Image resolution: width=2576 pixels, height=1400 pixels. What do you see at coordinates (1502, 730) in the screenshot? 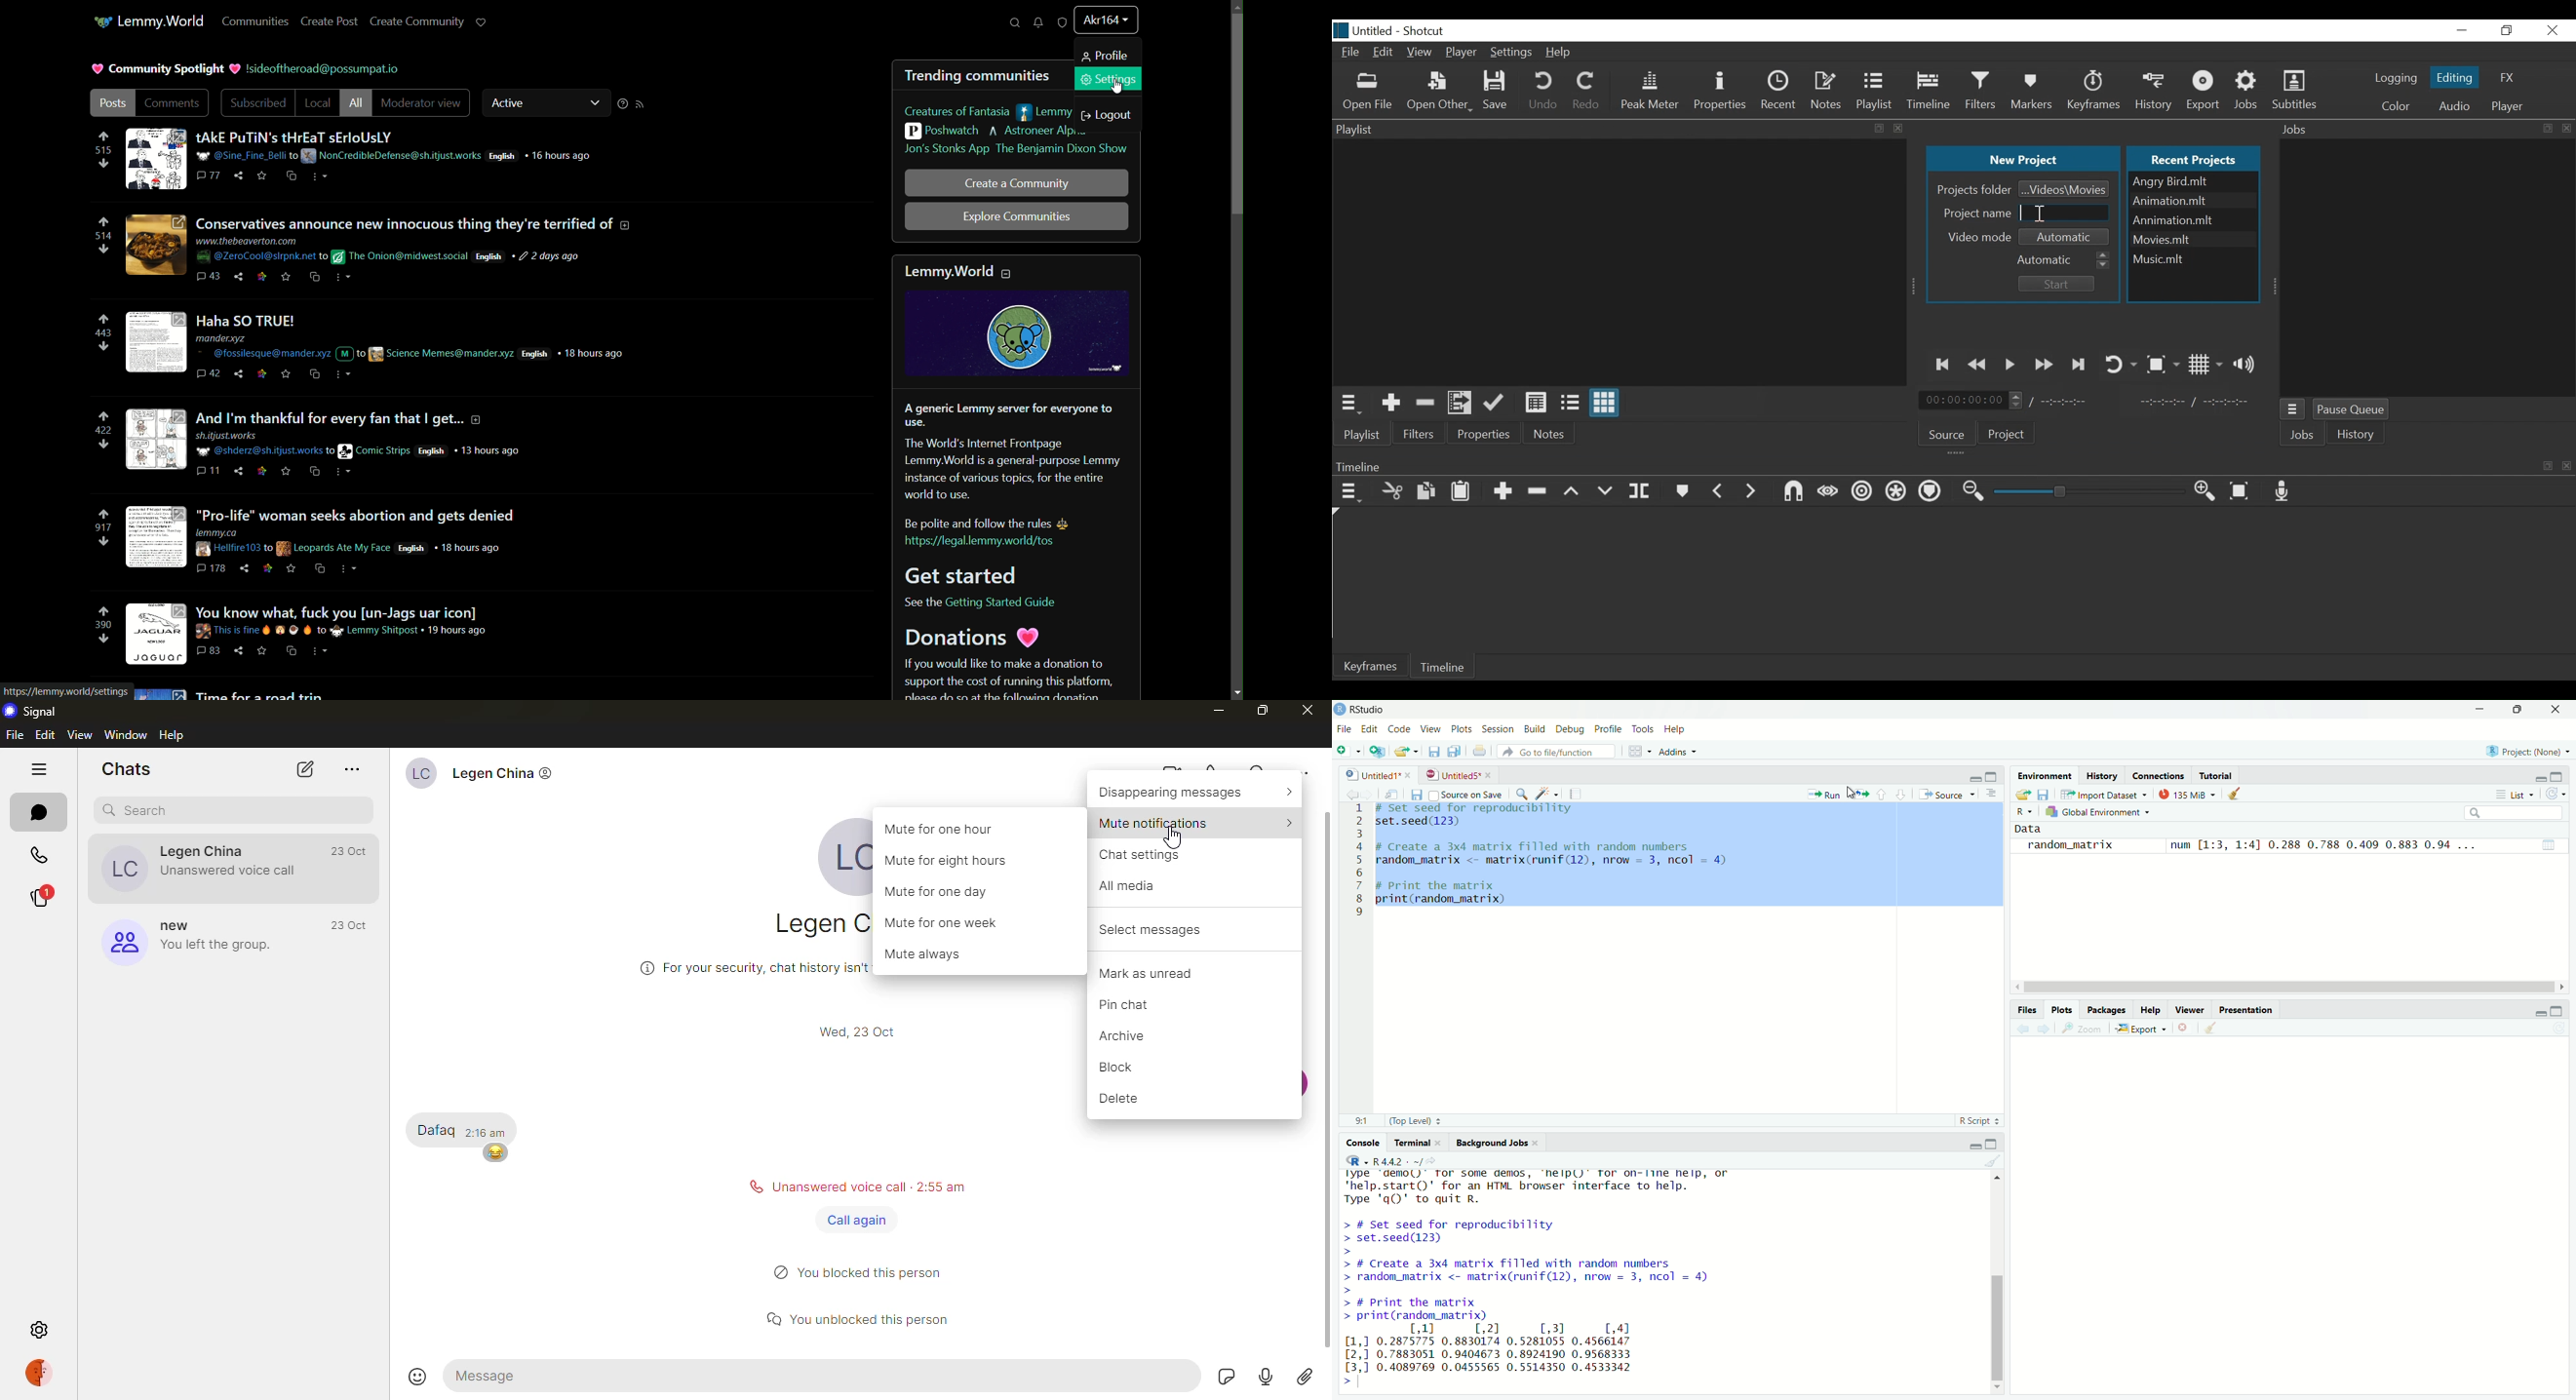
I see `Session` at bounding box center [1502, 730].